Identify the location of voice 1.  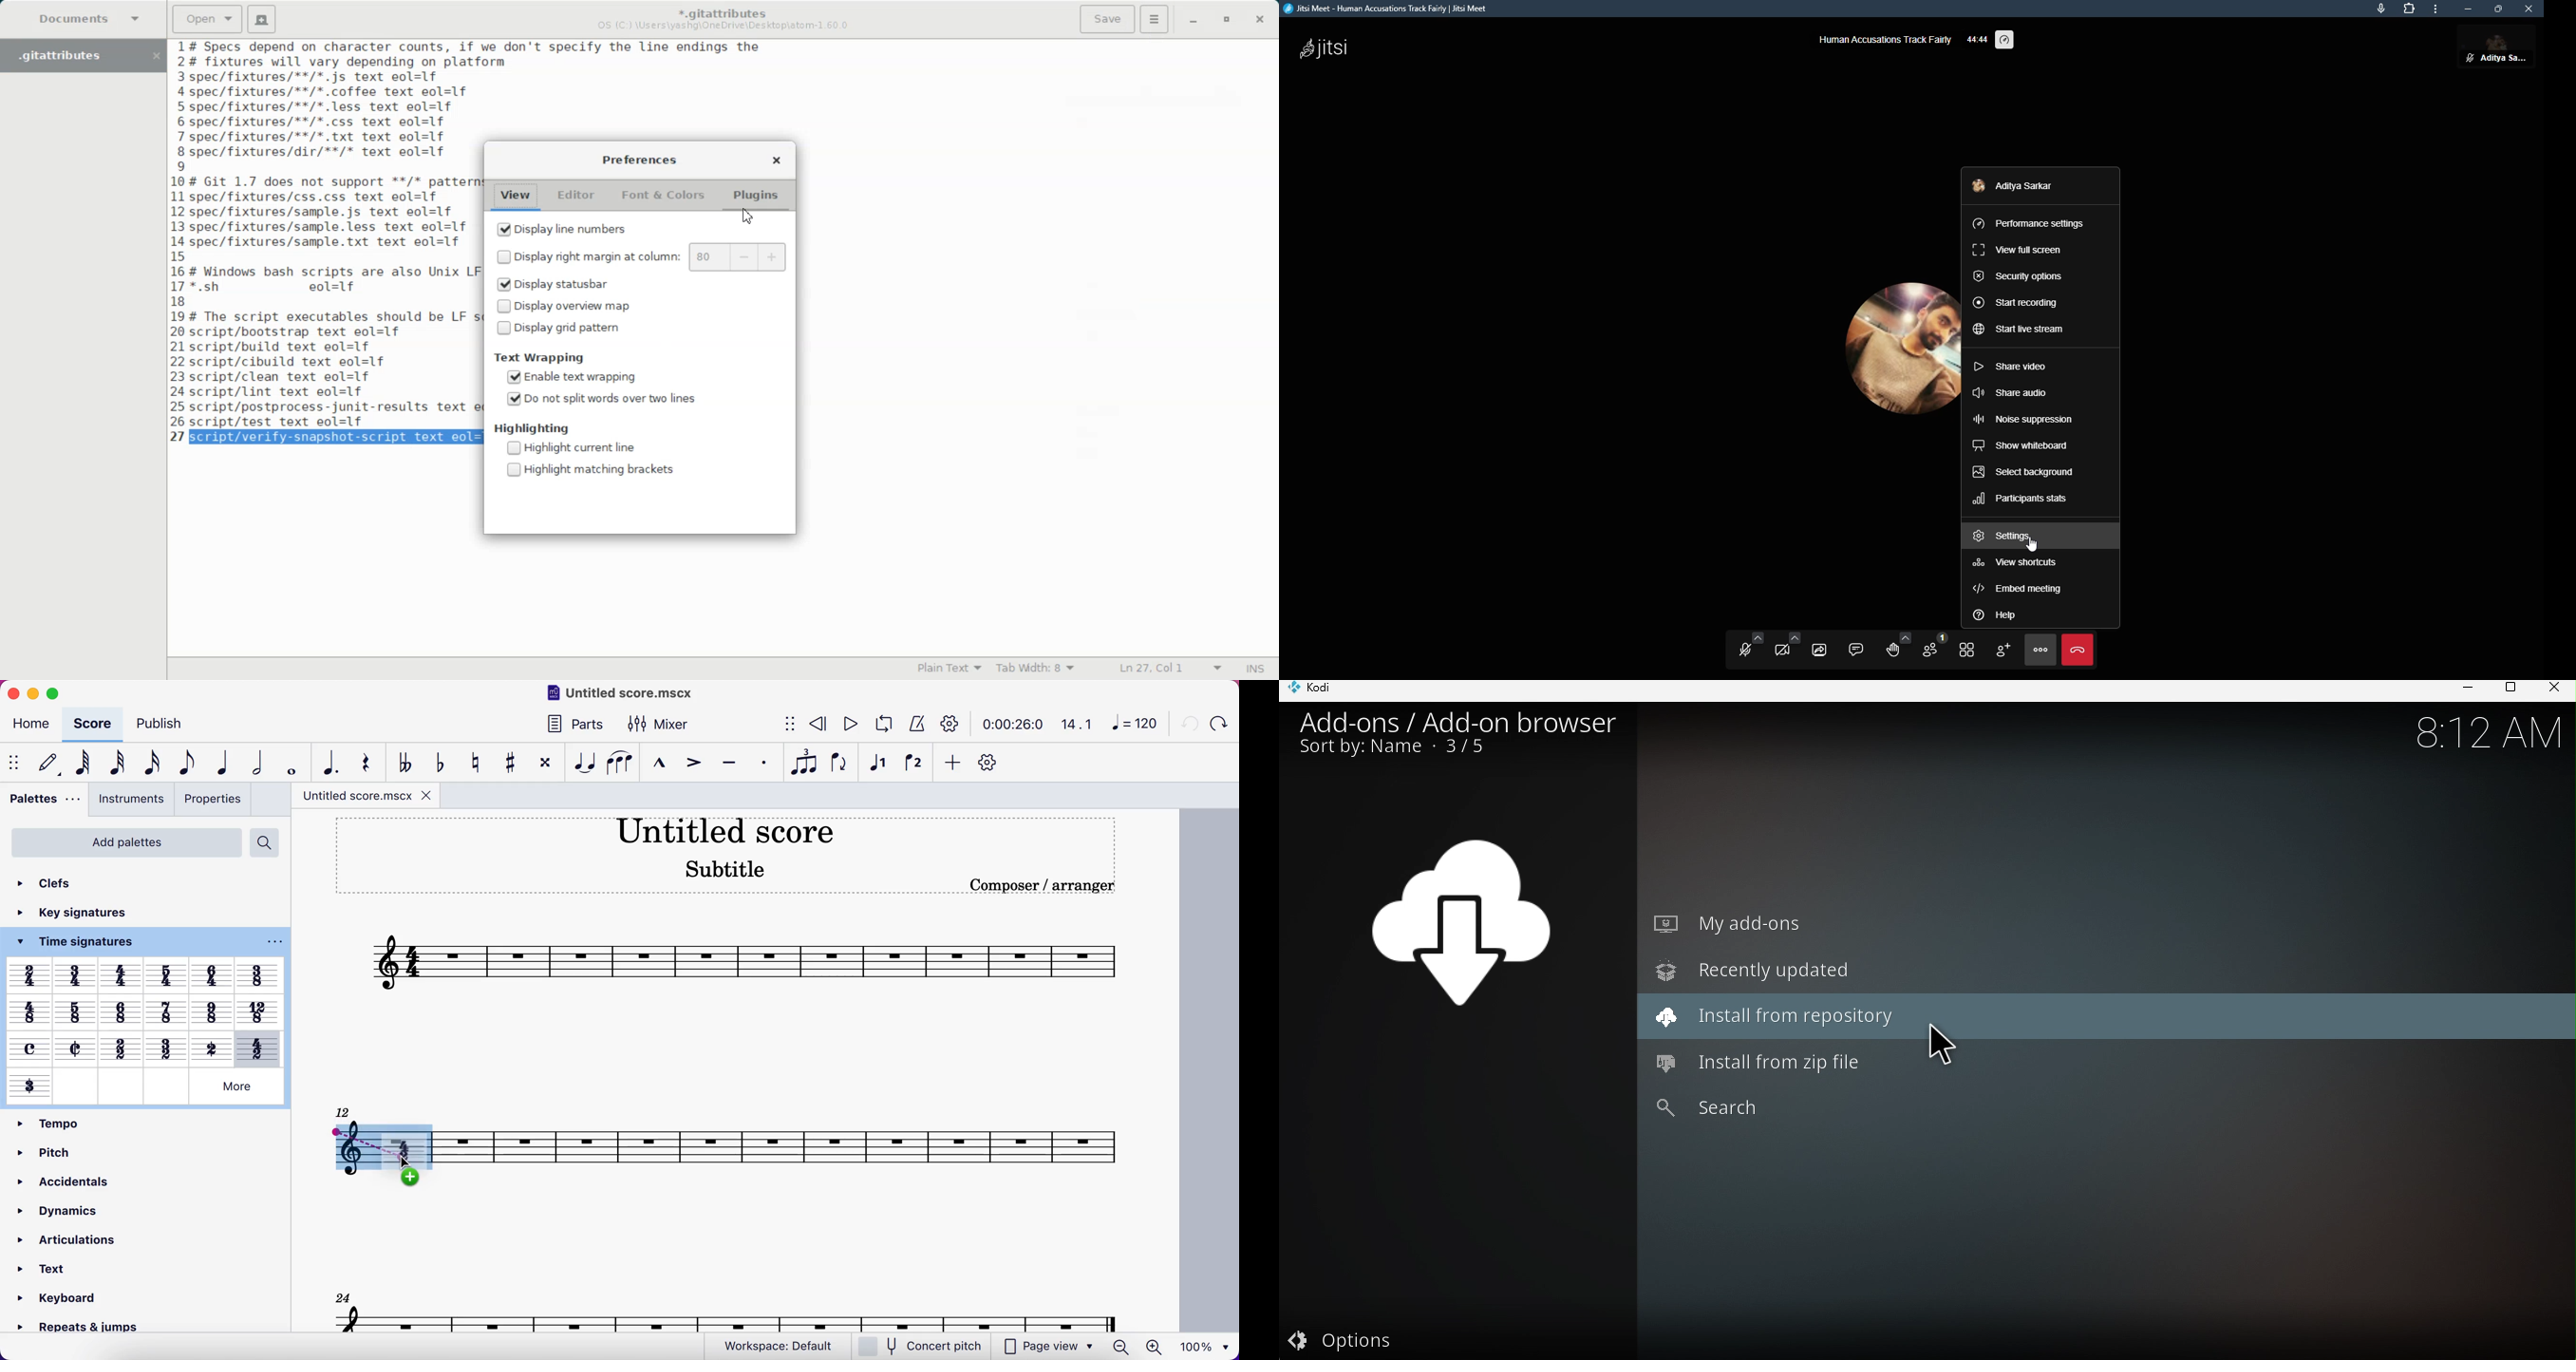
(876, 762).